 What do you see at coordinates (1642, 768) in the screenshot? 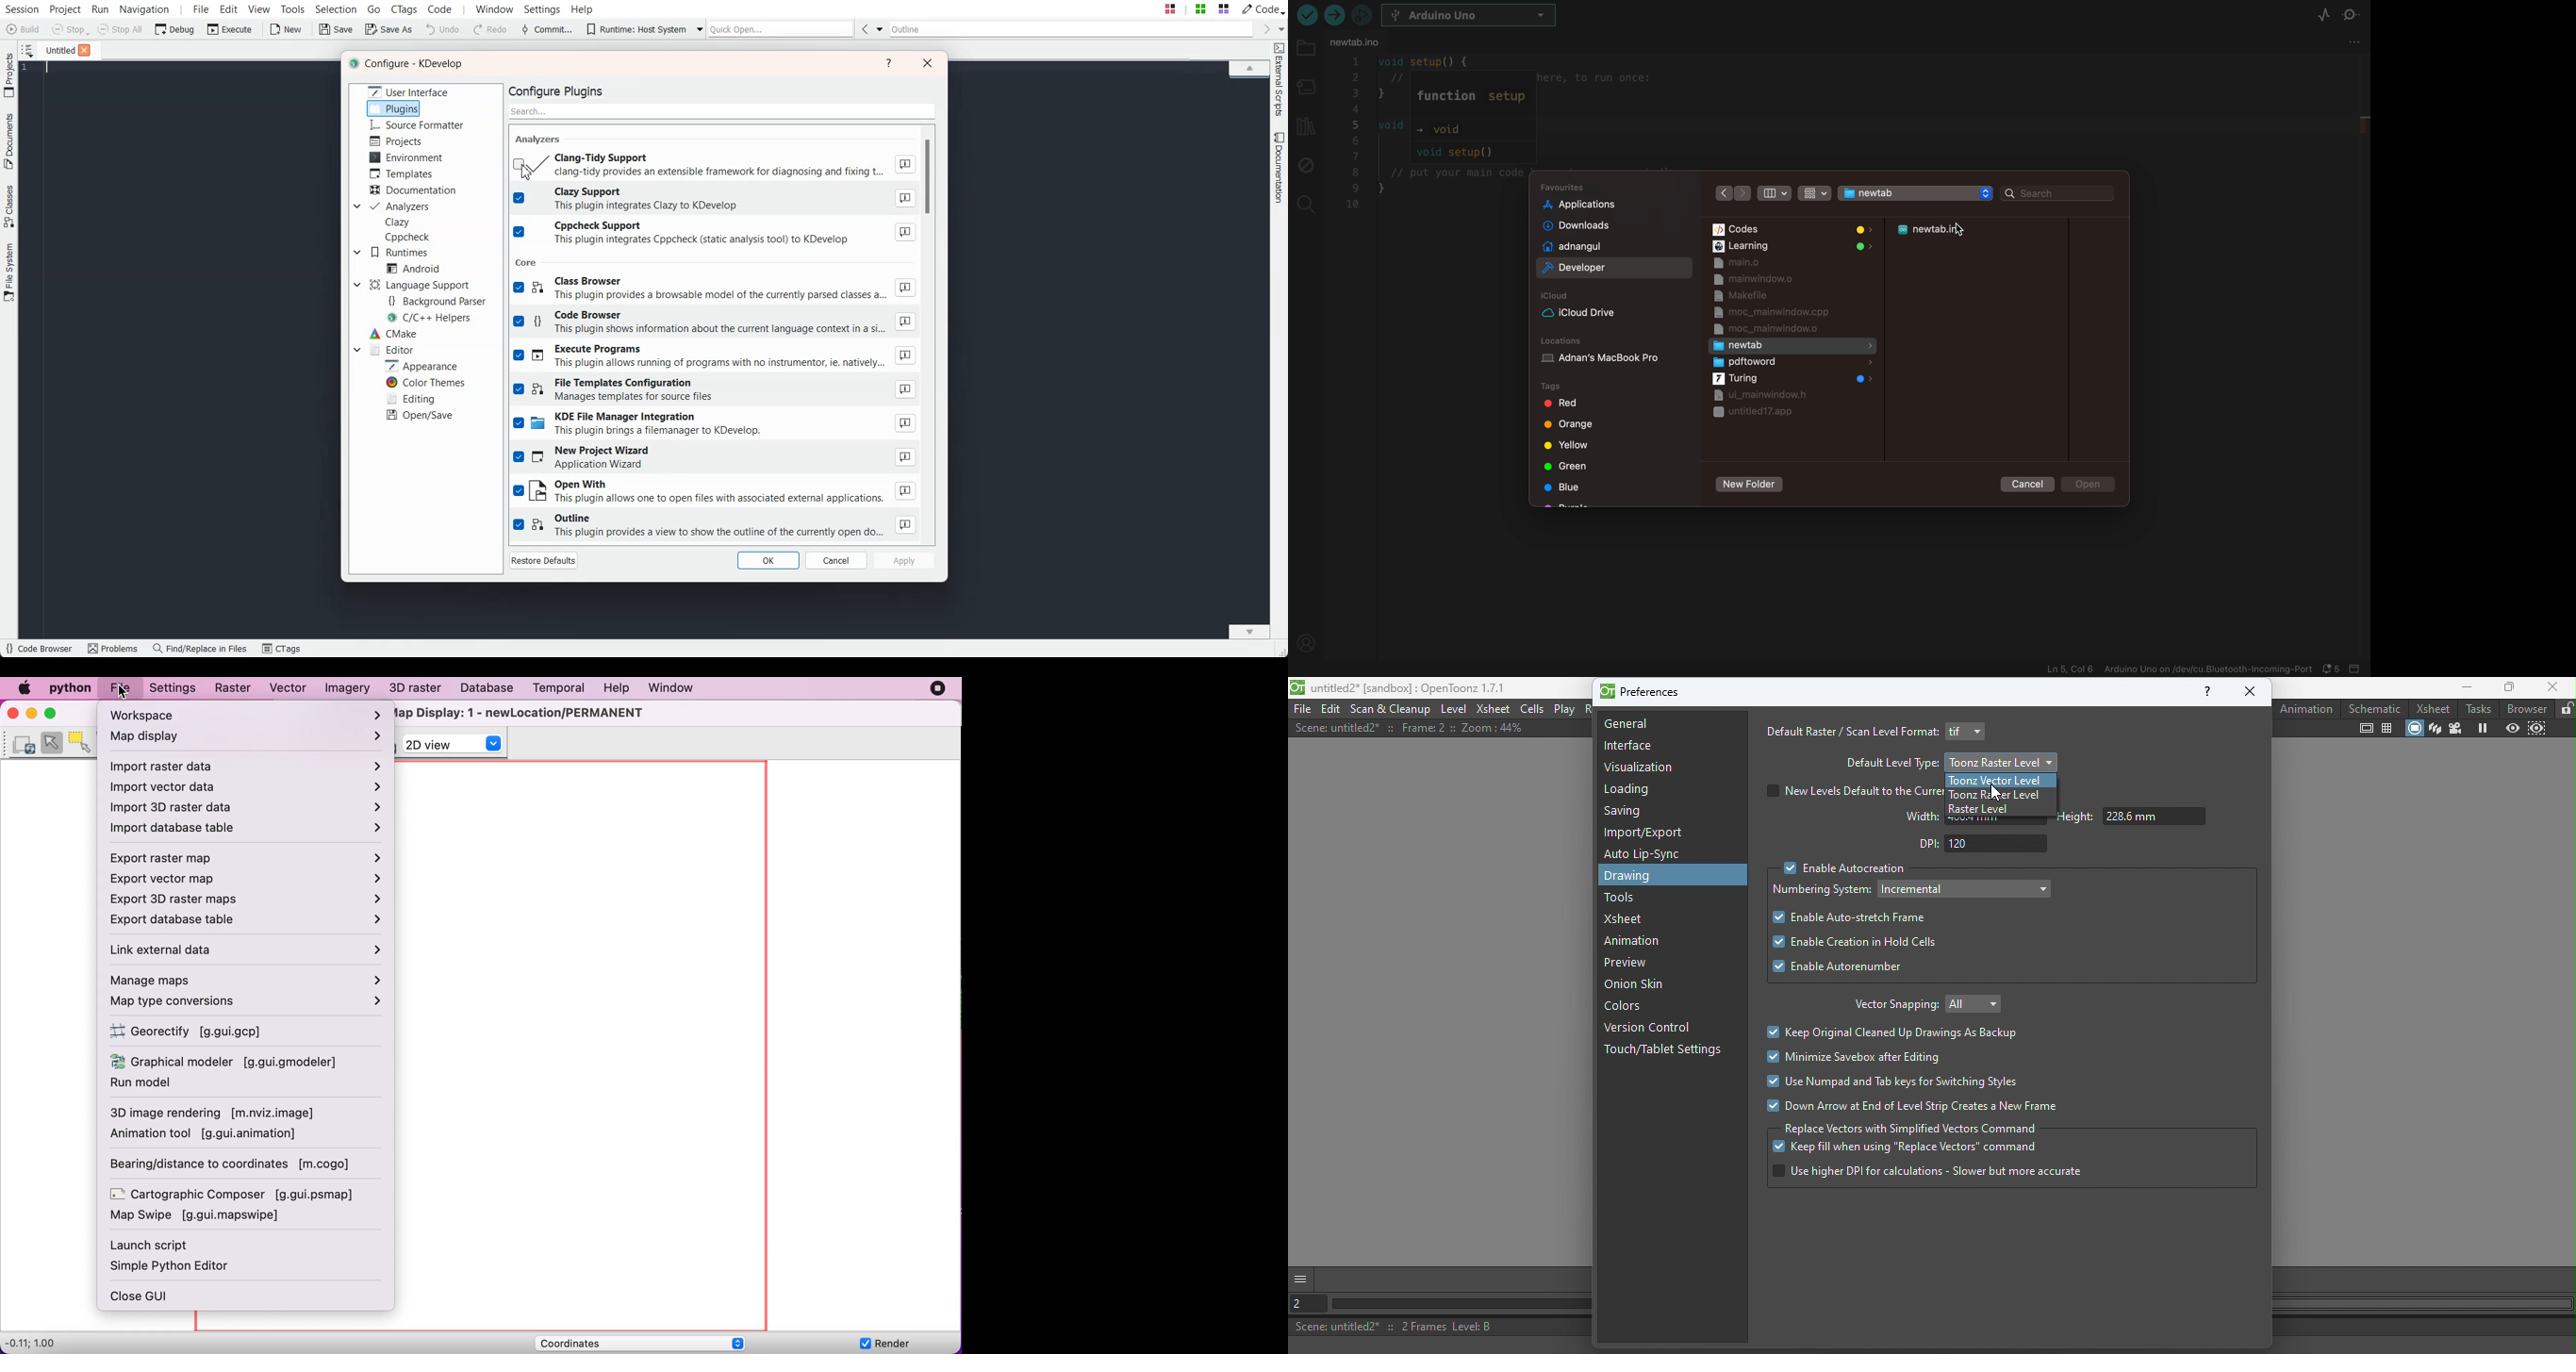
I see `Visualization` at bounding box center [1642, 768].